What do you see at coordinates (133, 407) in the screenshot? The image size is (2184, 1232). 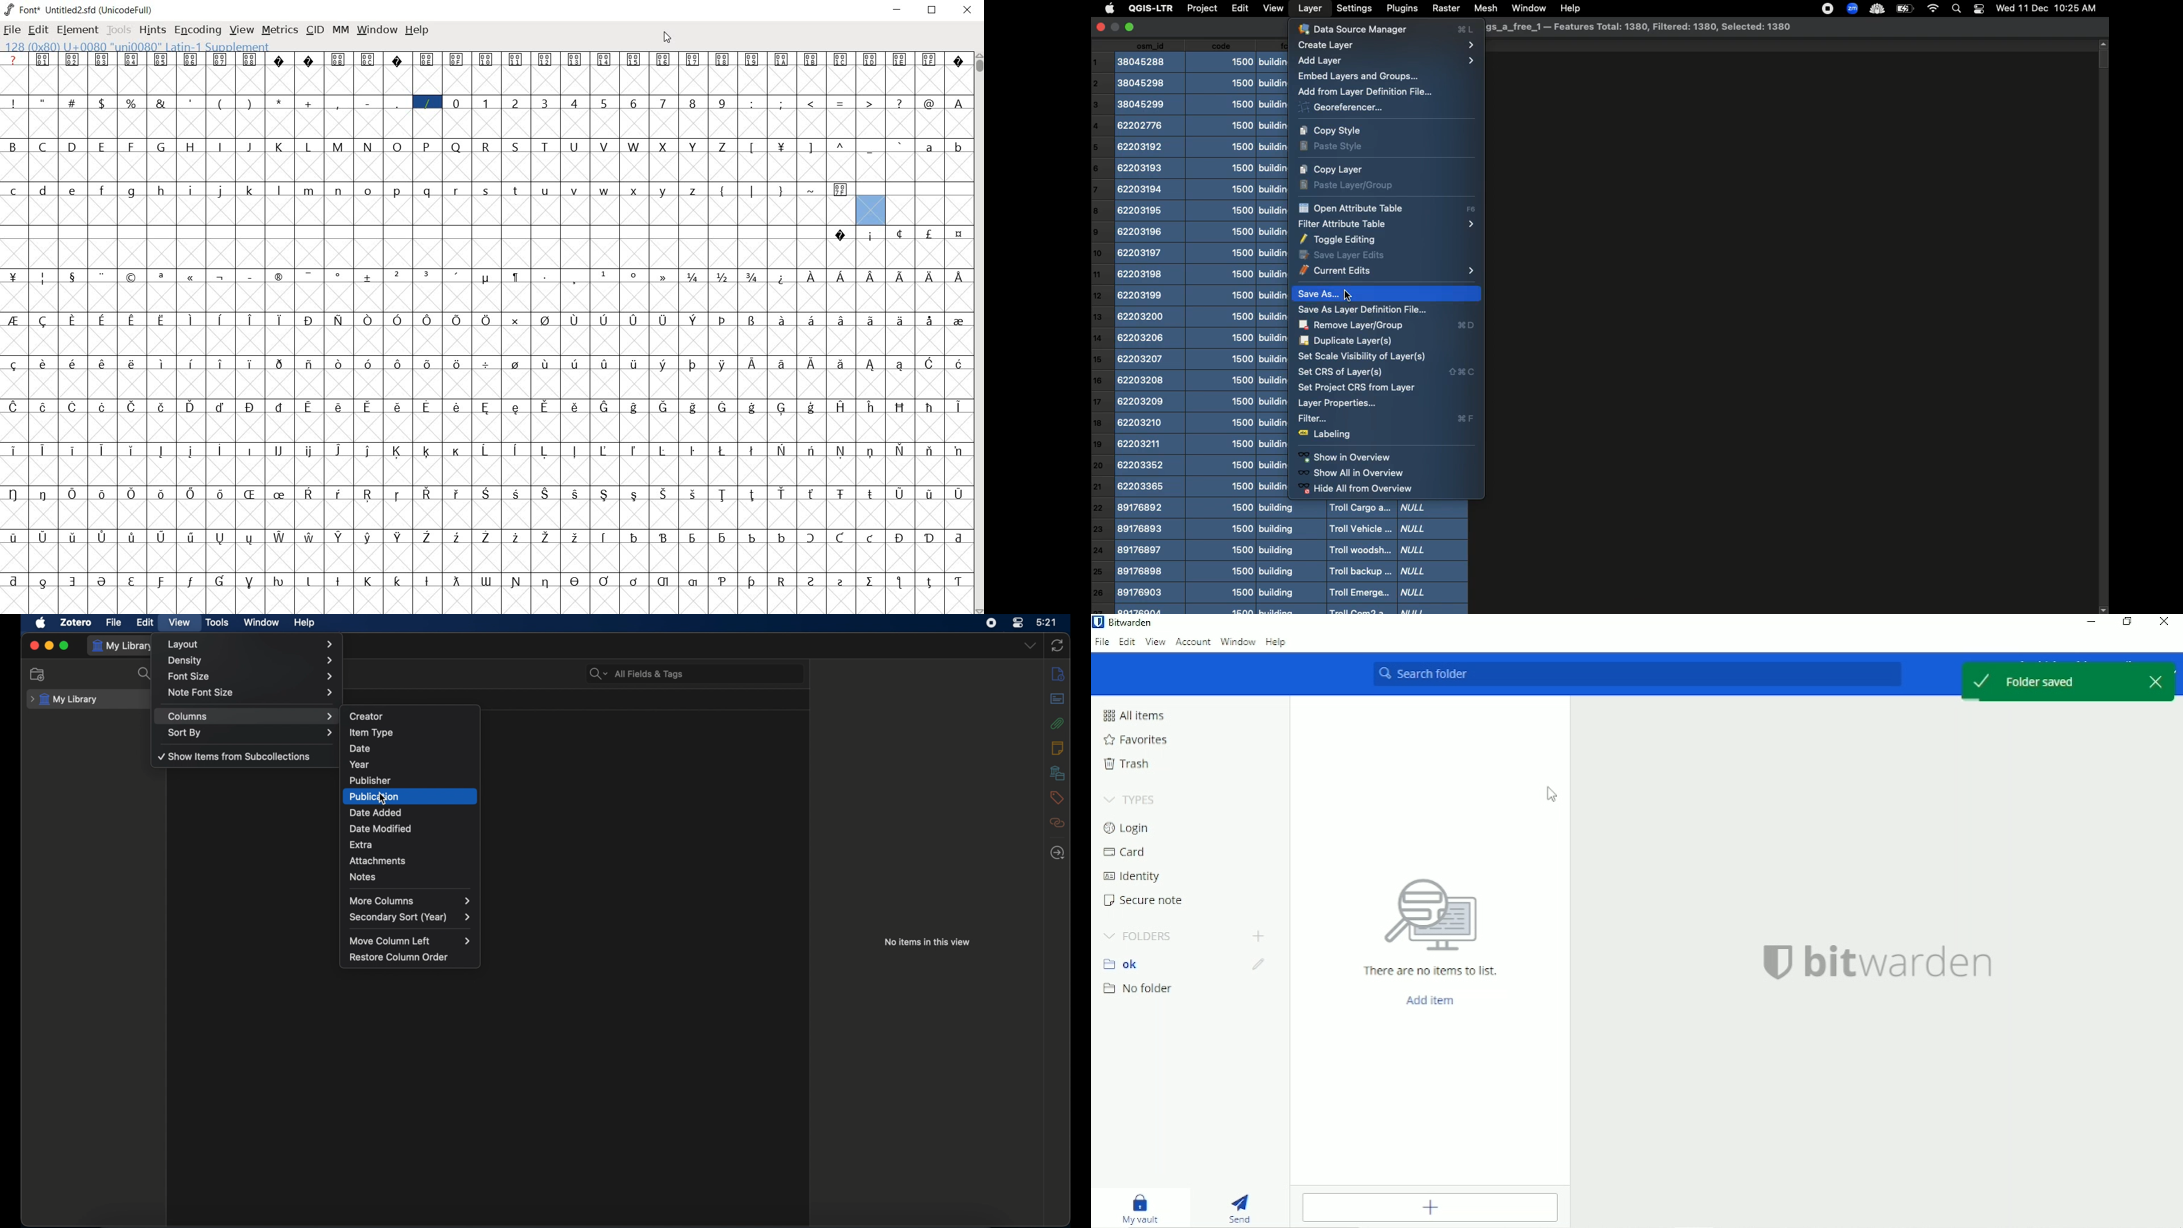 I see `glyph` at bounding box center [133, 407].